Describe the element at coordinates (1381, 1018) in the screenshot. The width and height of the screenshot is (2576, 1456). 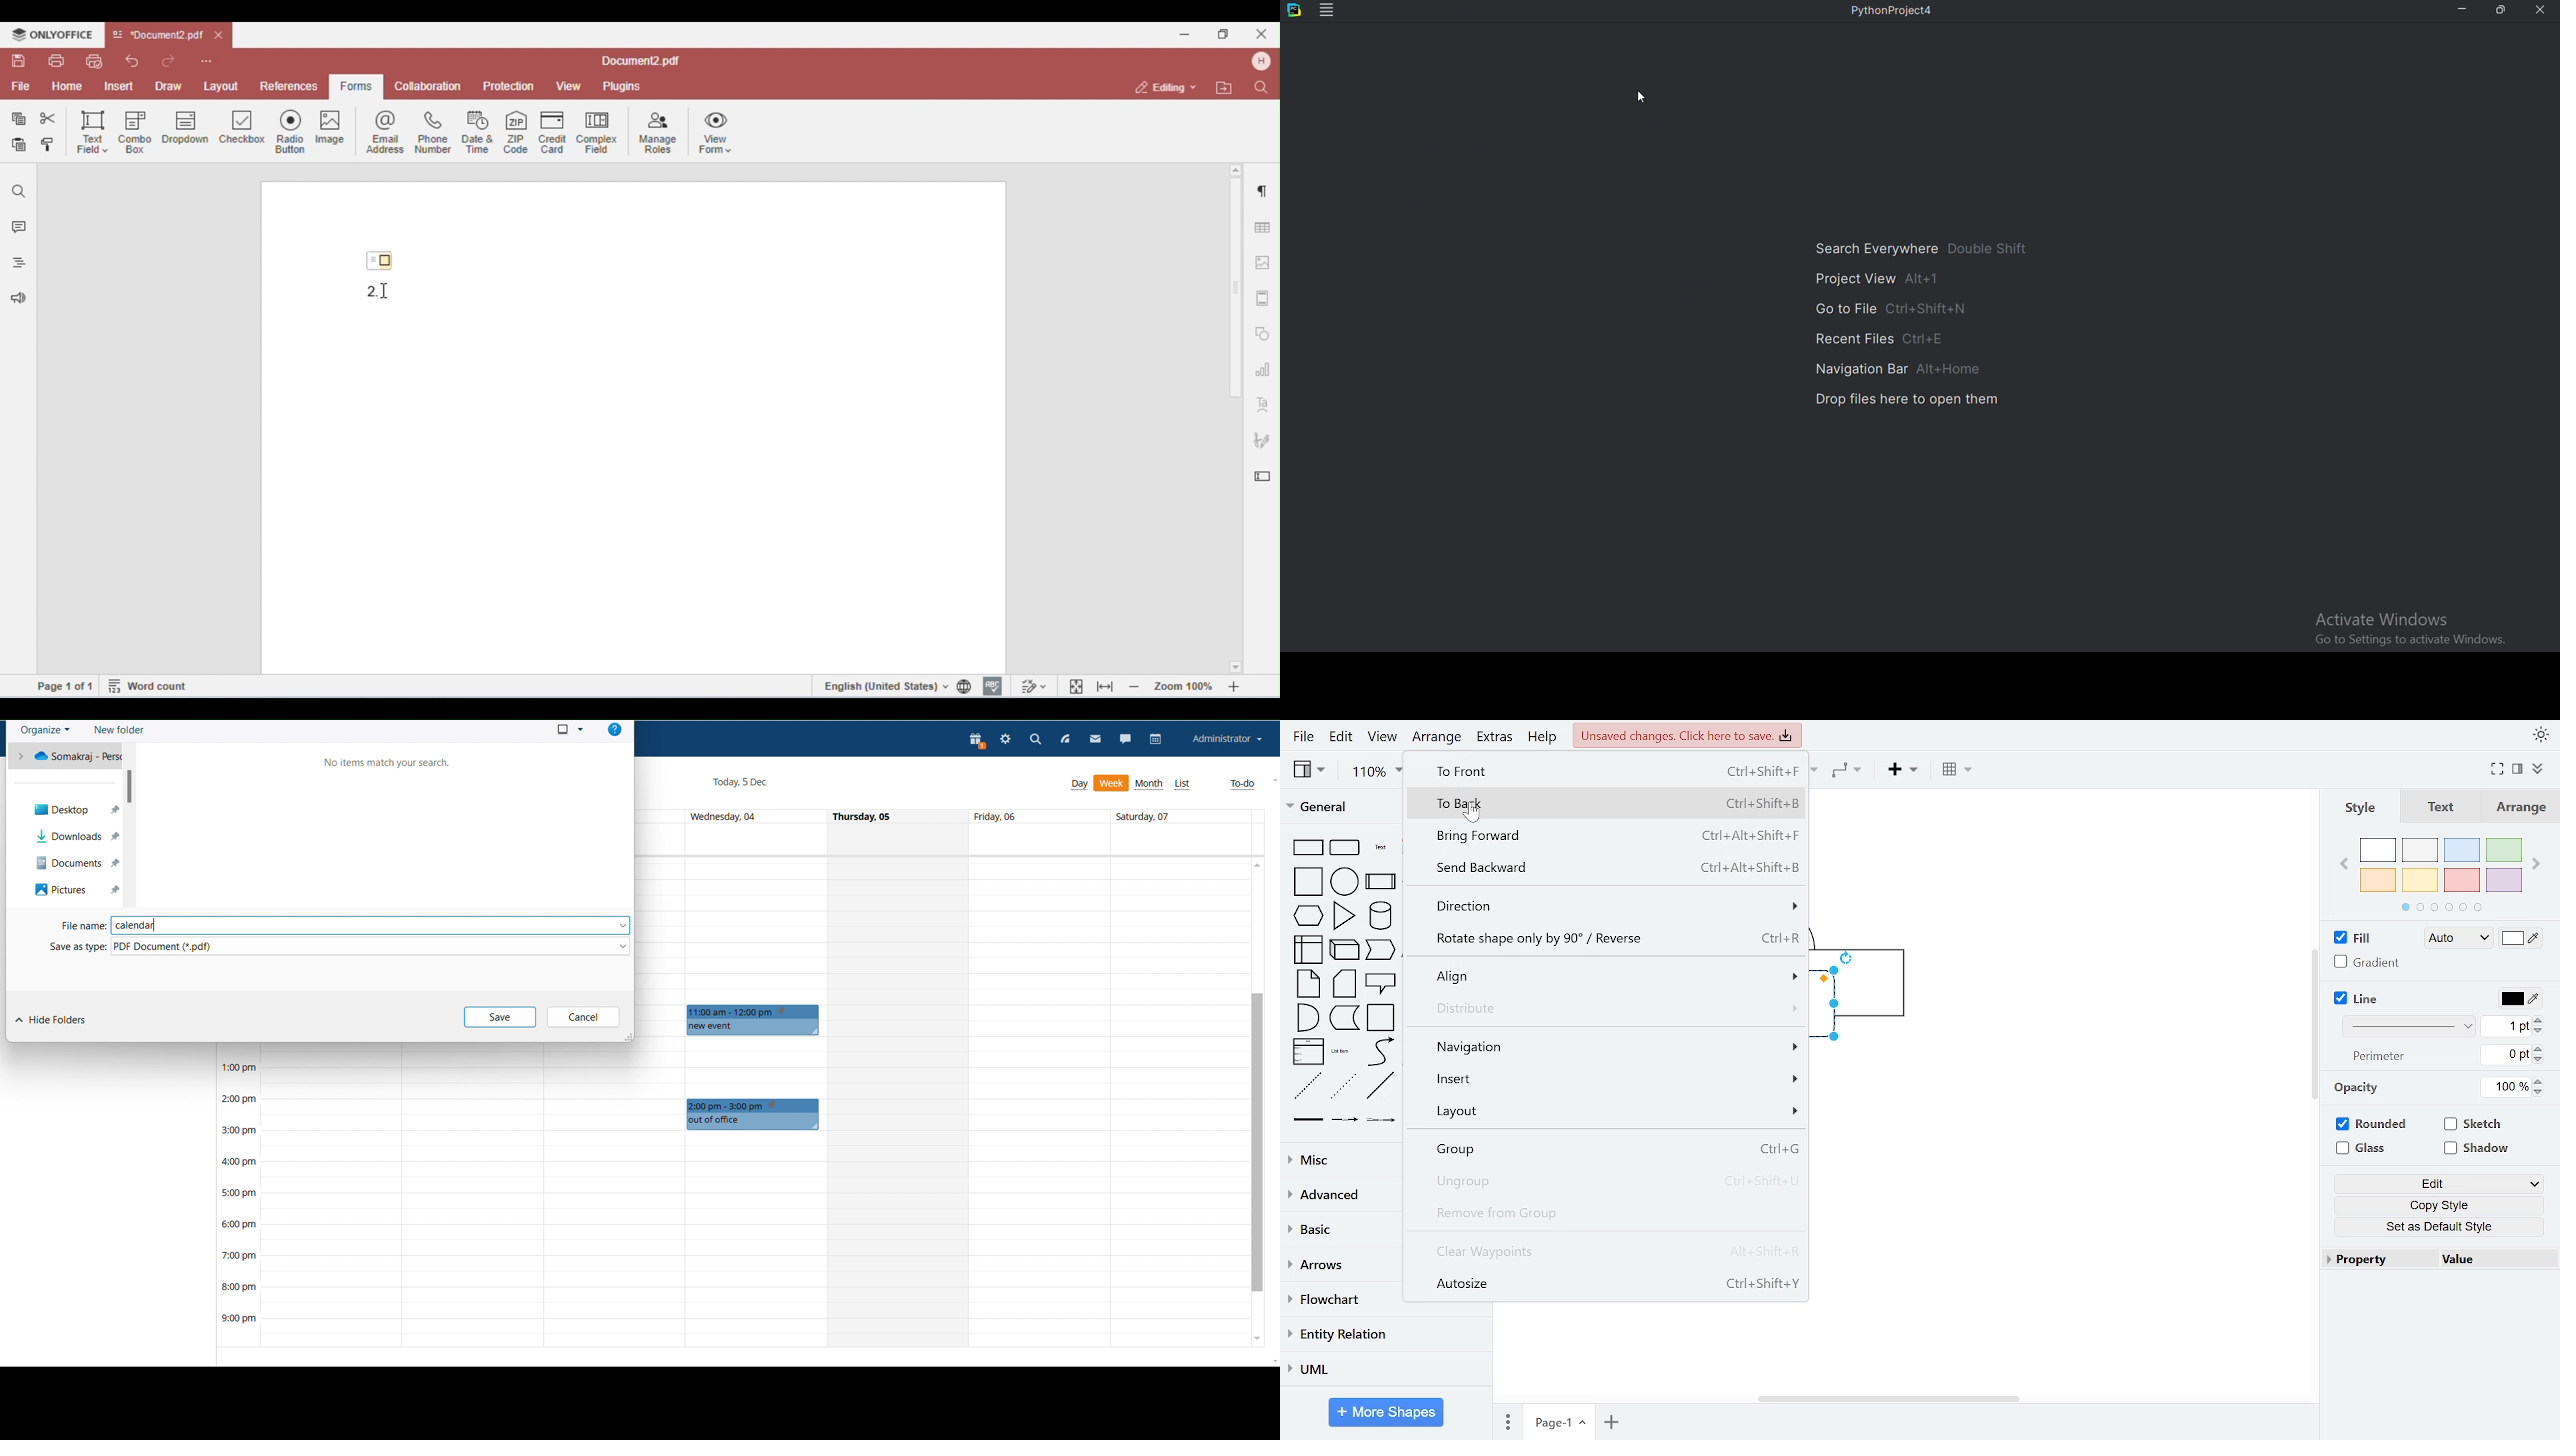
I see `container` at that location.